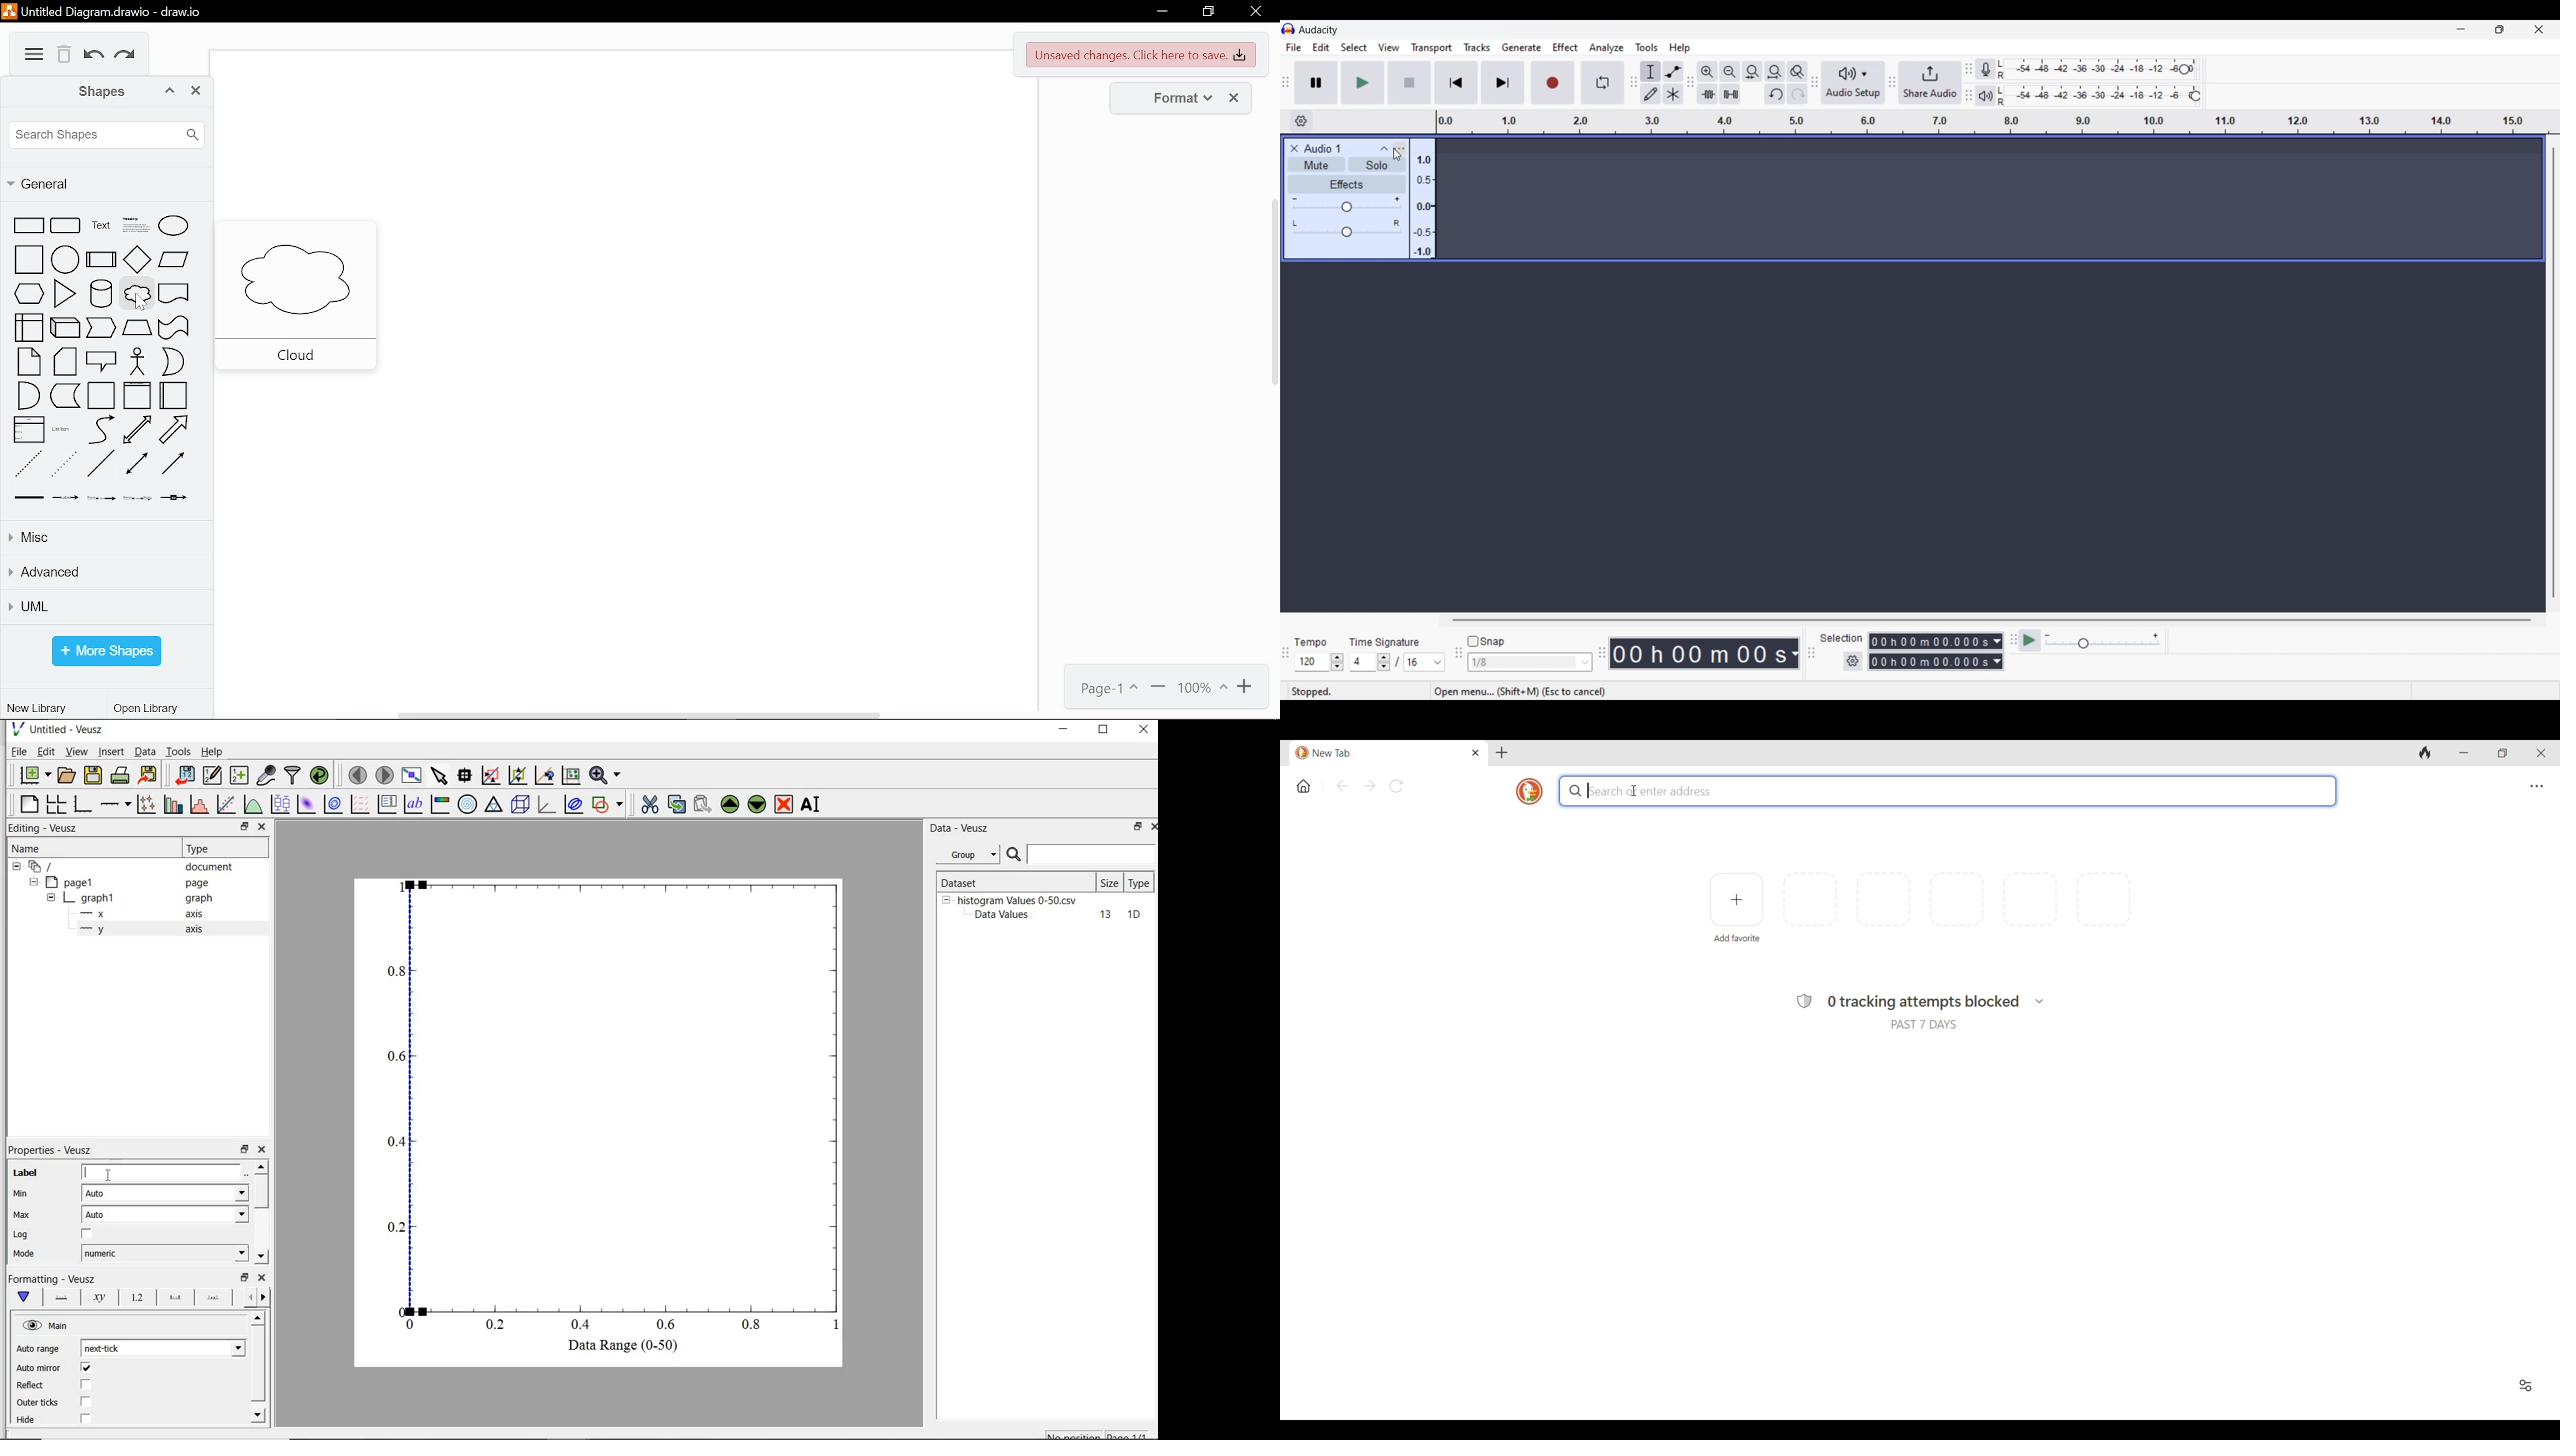 Image resolution: width=2576 pixels, height=1456 pixels. What do you see at coordinates (138, 328) in the screenshot?
I see `trapezoid` at bounding box center [138, 328].